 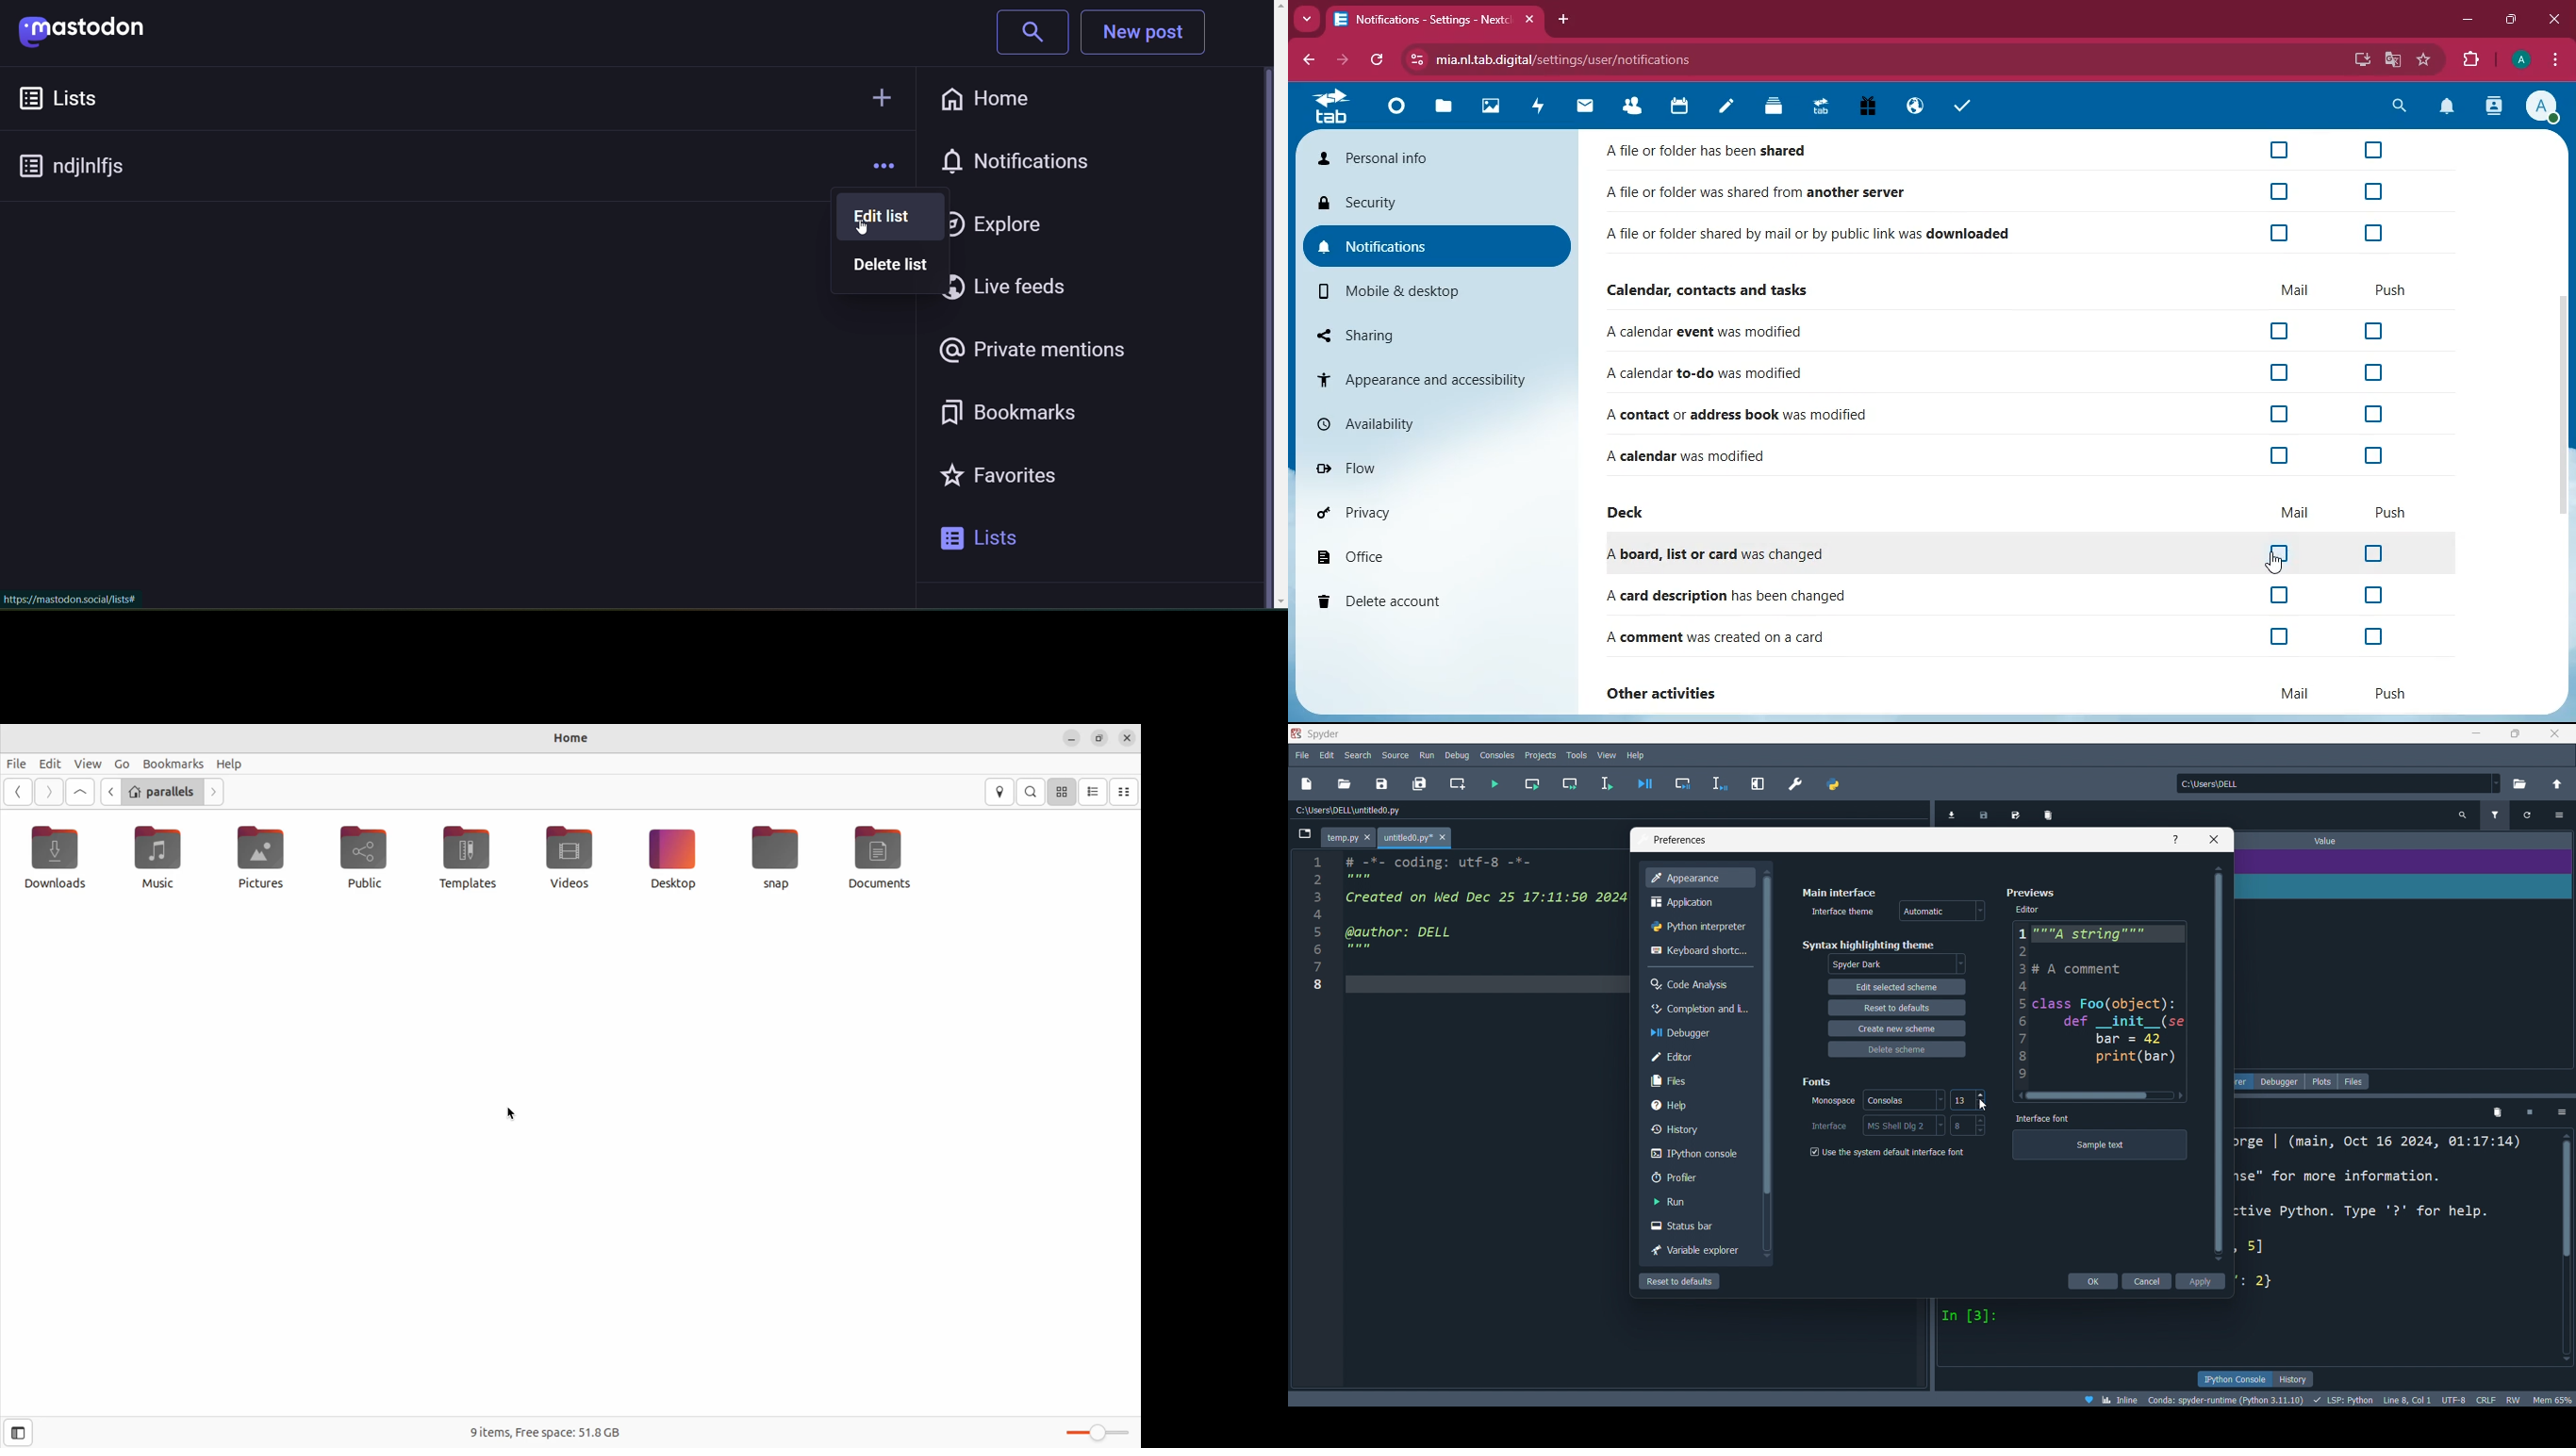 I want to click on mail, so click(x=2296, y=510).